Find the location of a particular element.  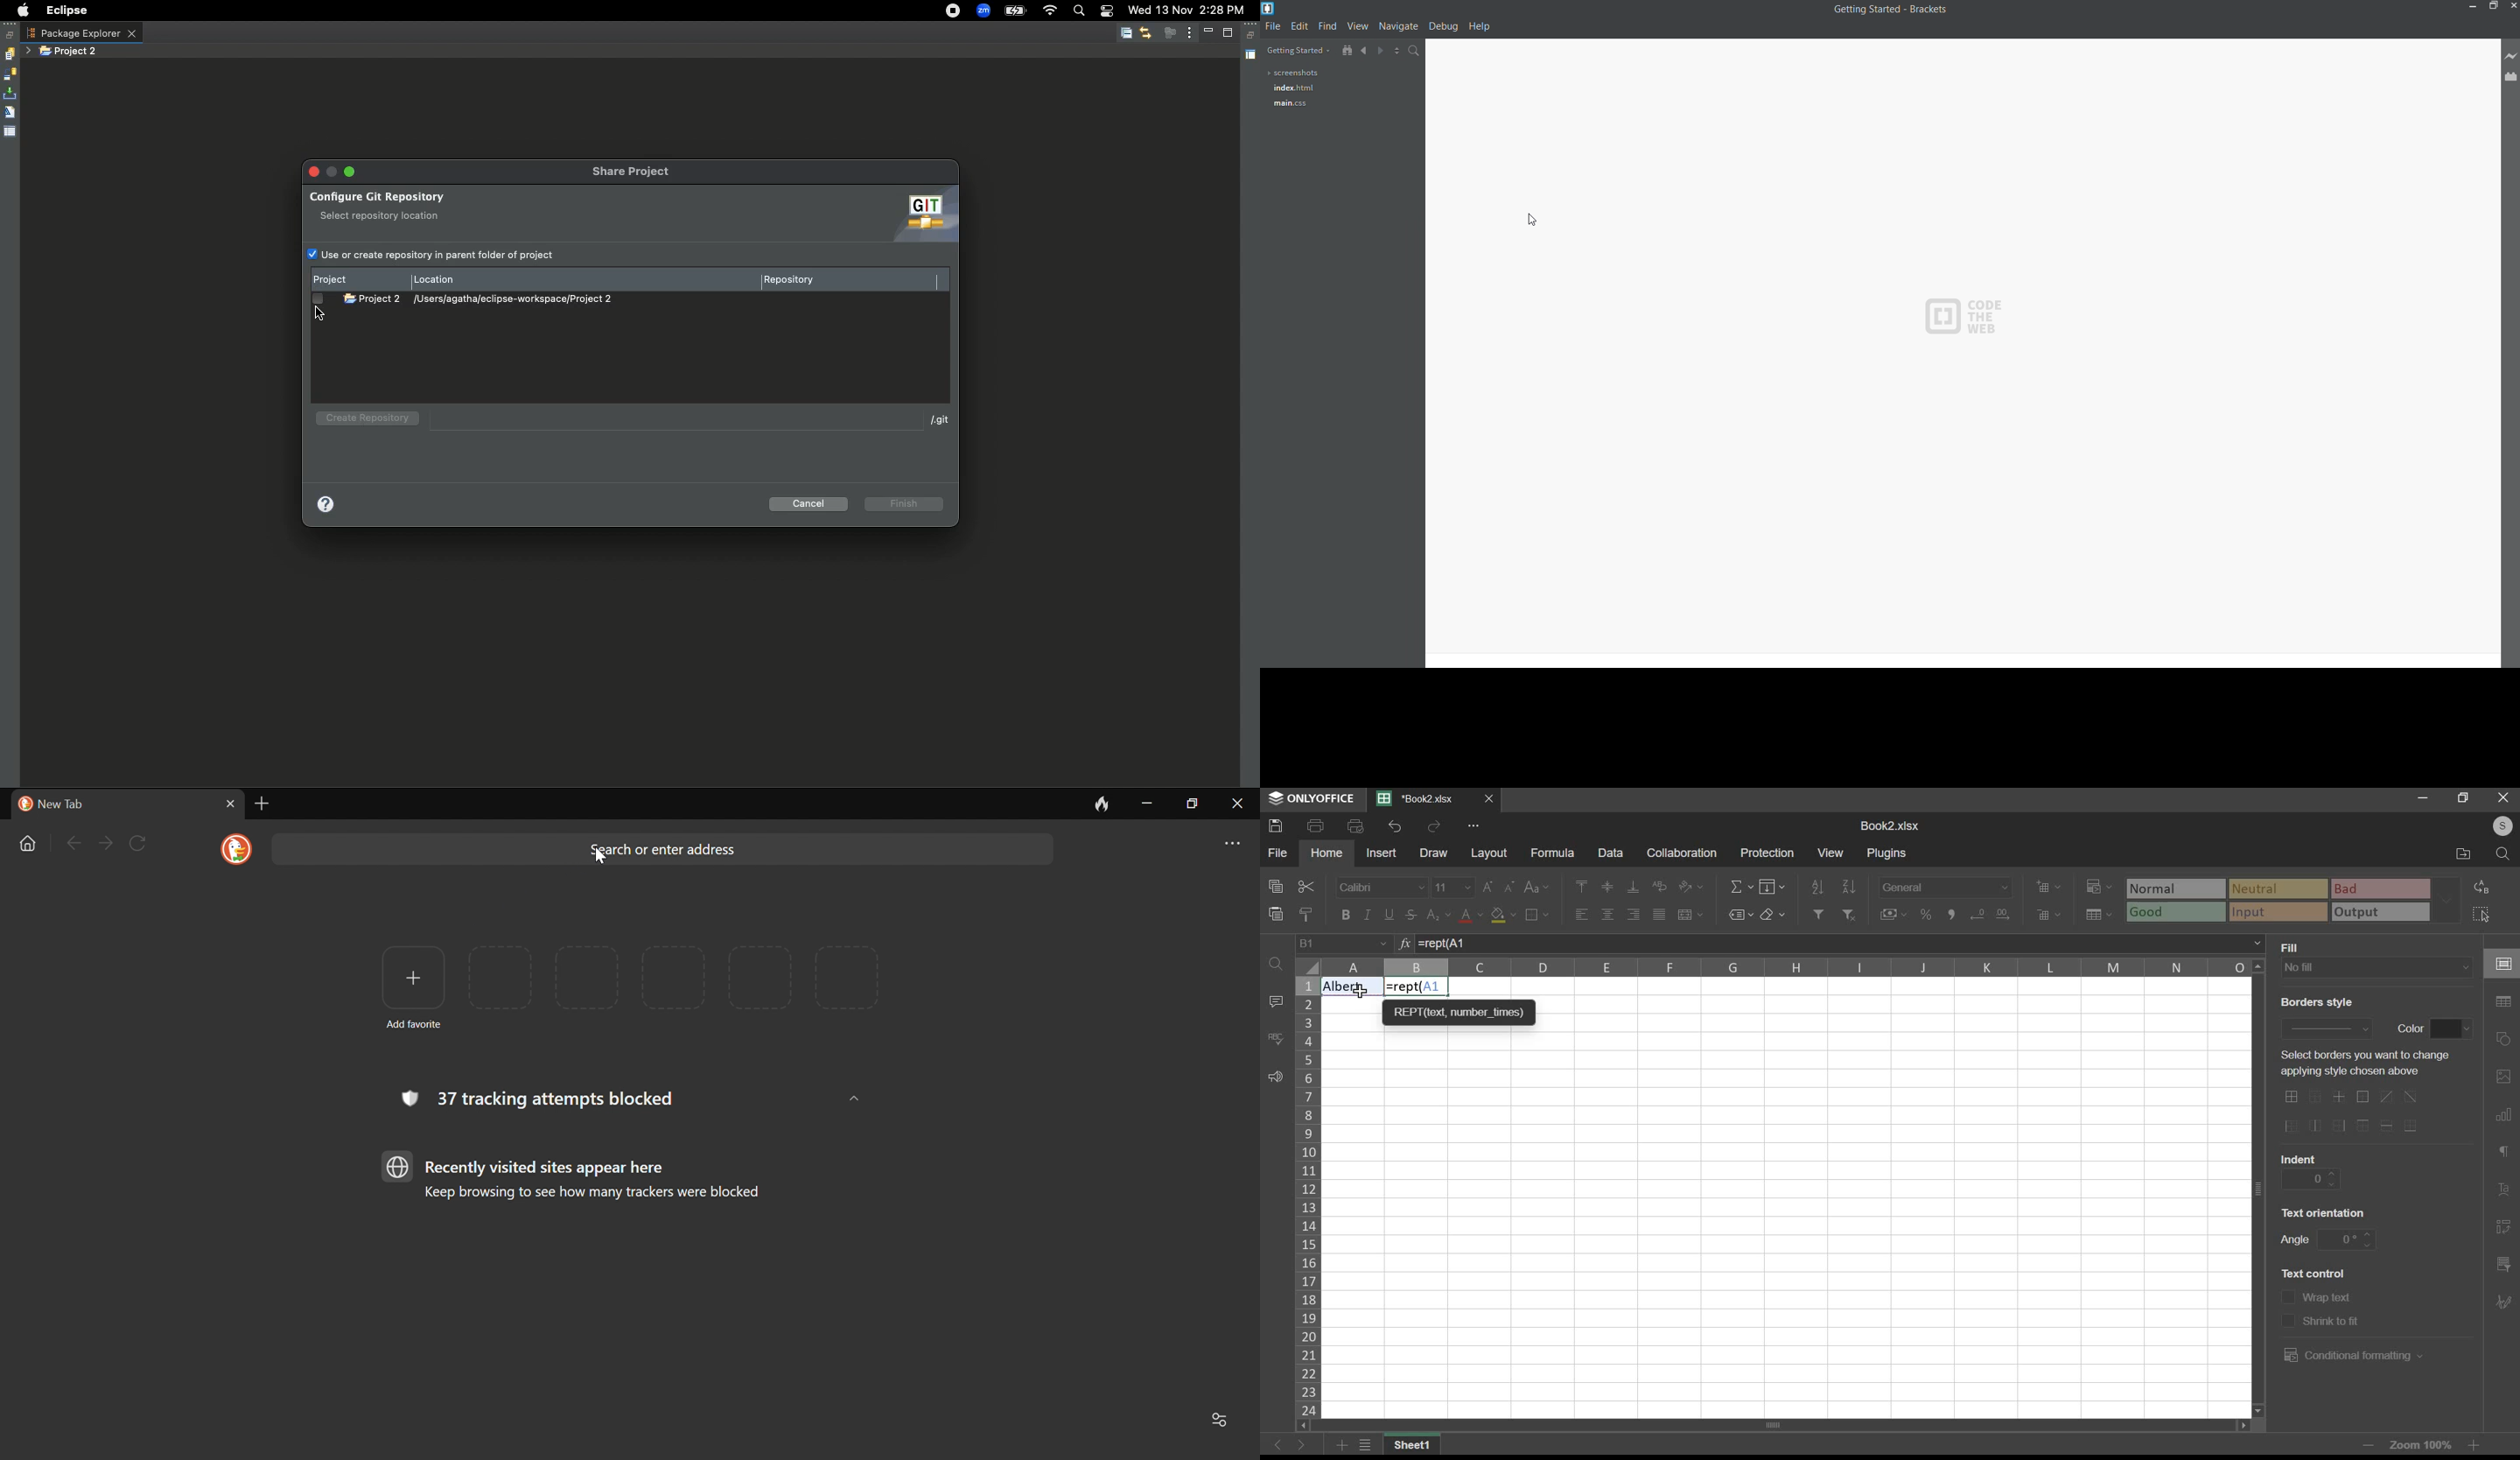

help is located at coordinates (1483, 28).